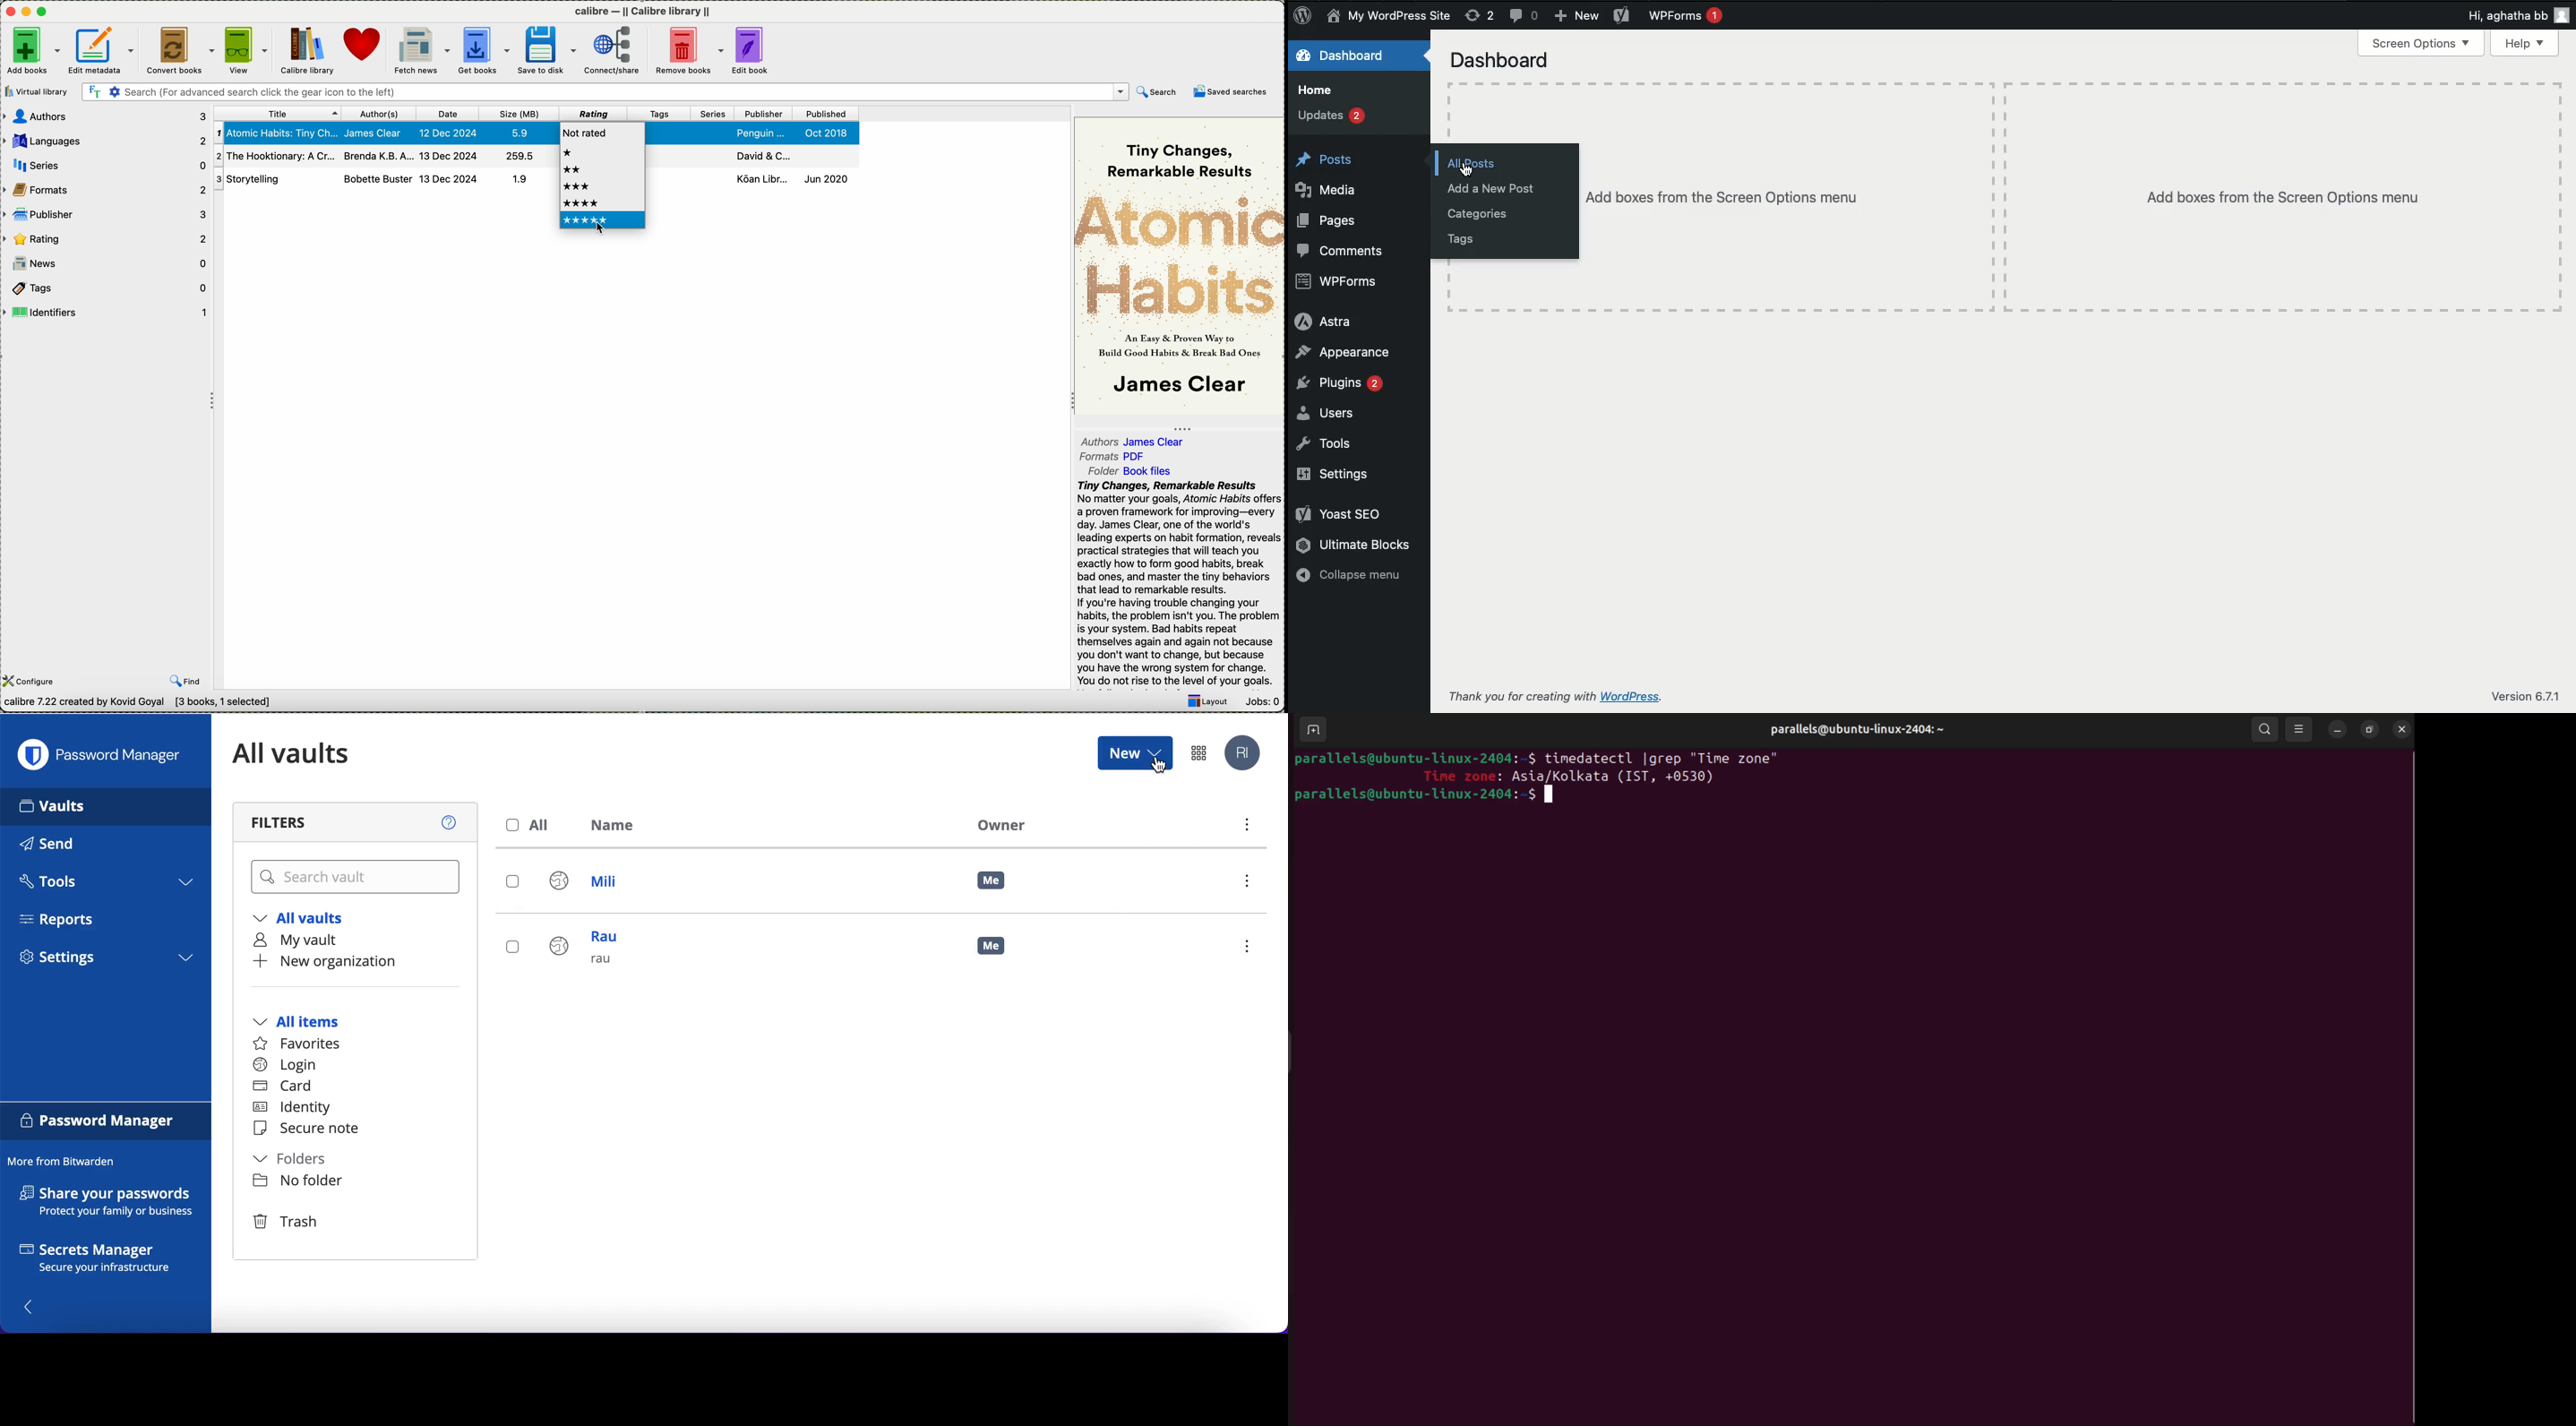 The height and width of the screenshot is (1428, 2576). What do you see at coordinates (1159, 441) in the screenshot?
I see `James Clear` at bounding box center [1159, 441].